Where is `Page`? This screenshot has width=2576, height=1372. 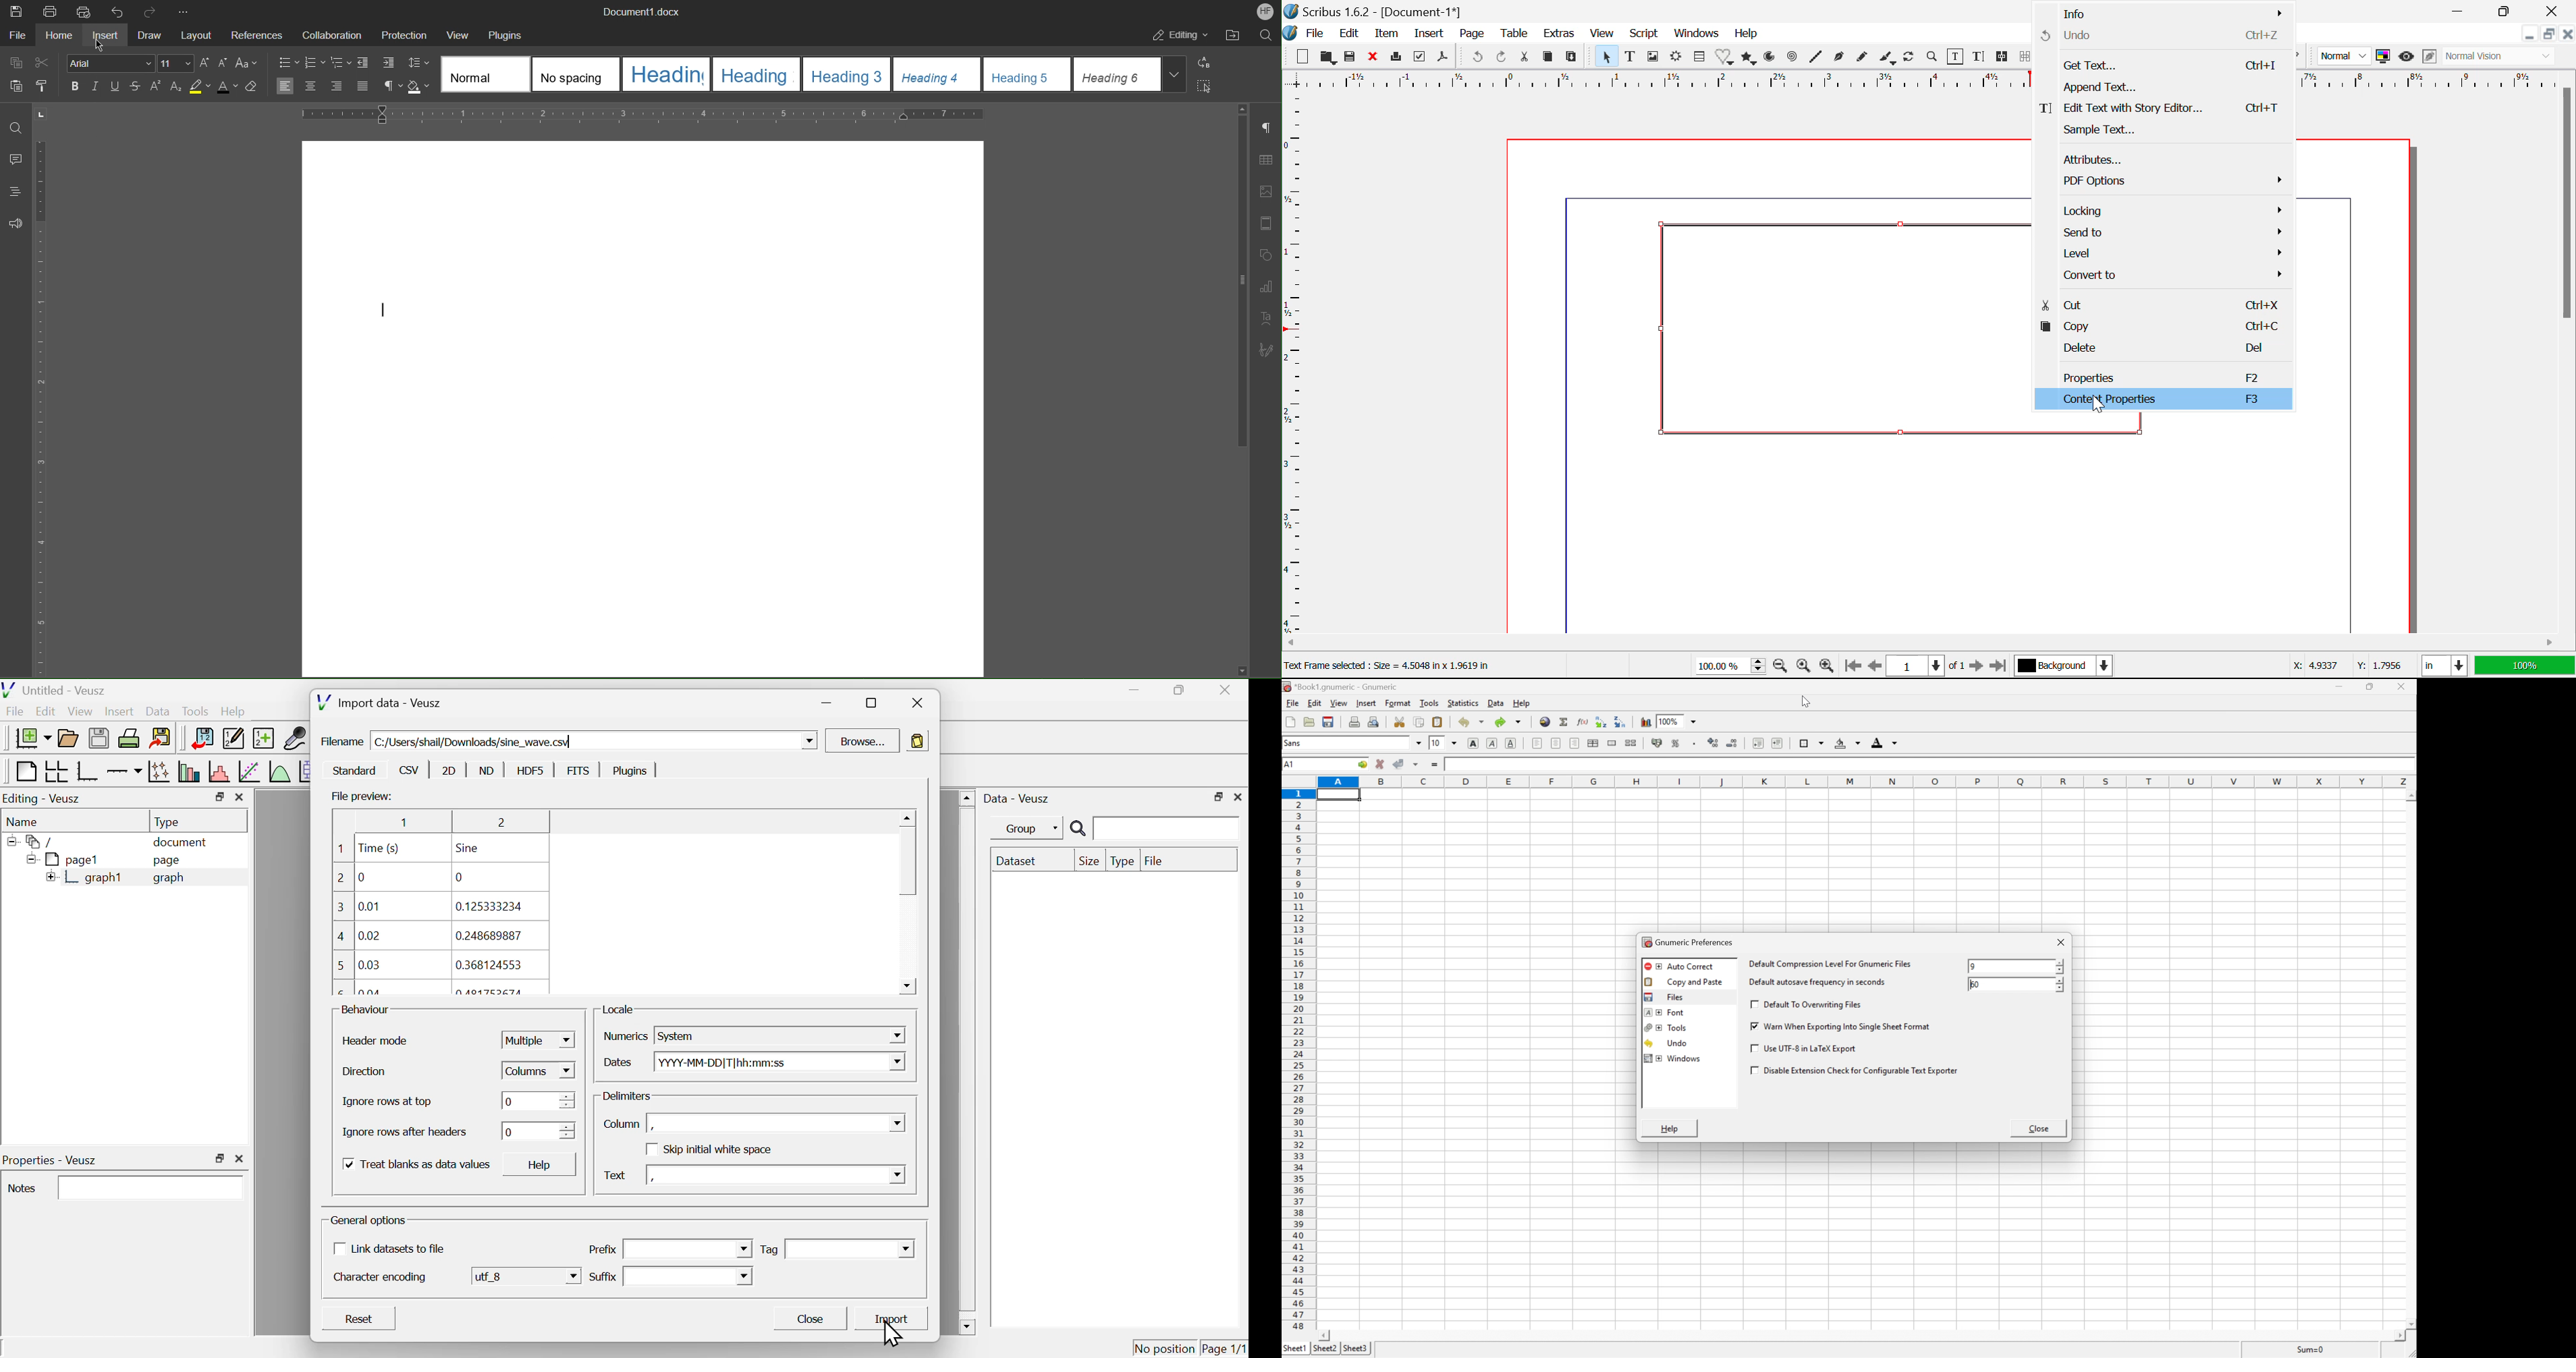 Page is located at coordinates (1474, 35).